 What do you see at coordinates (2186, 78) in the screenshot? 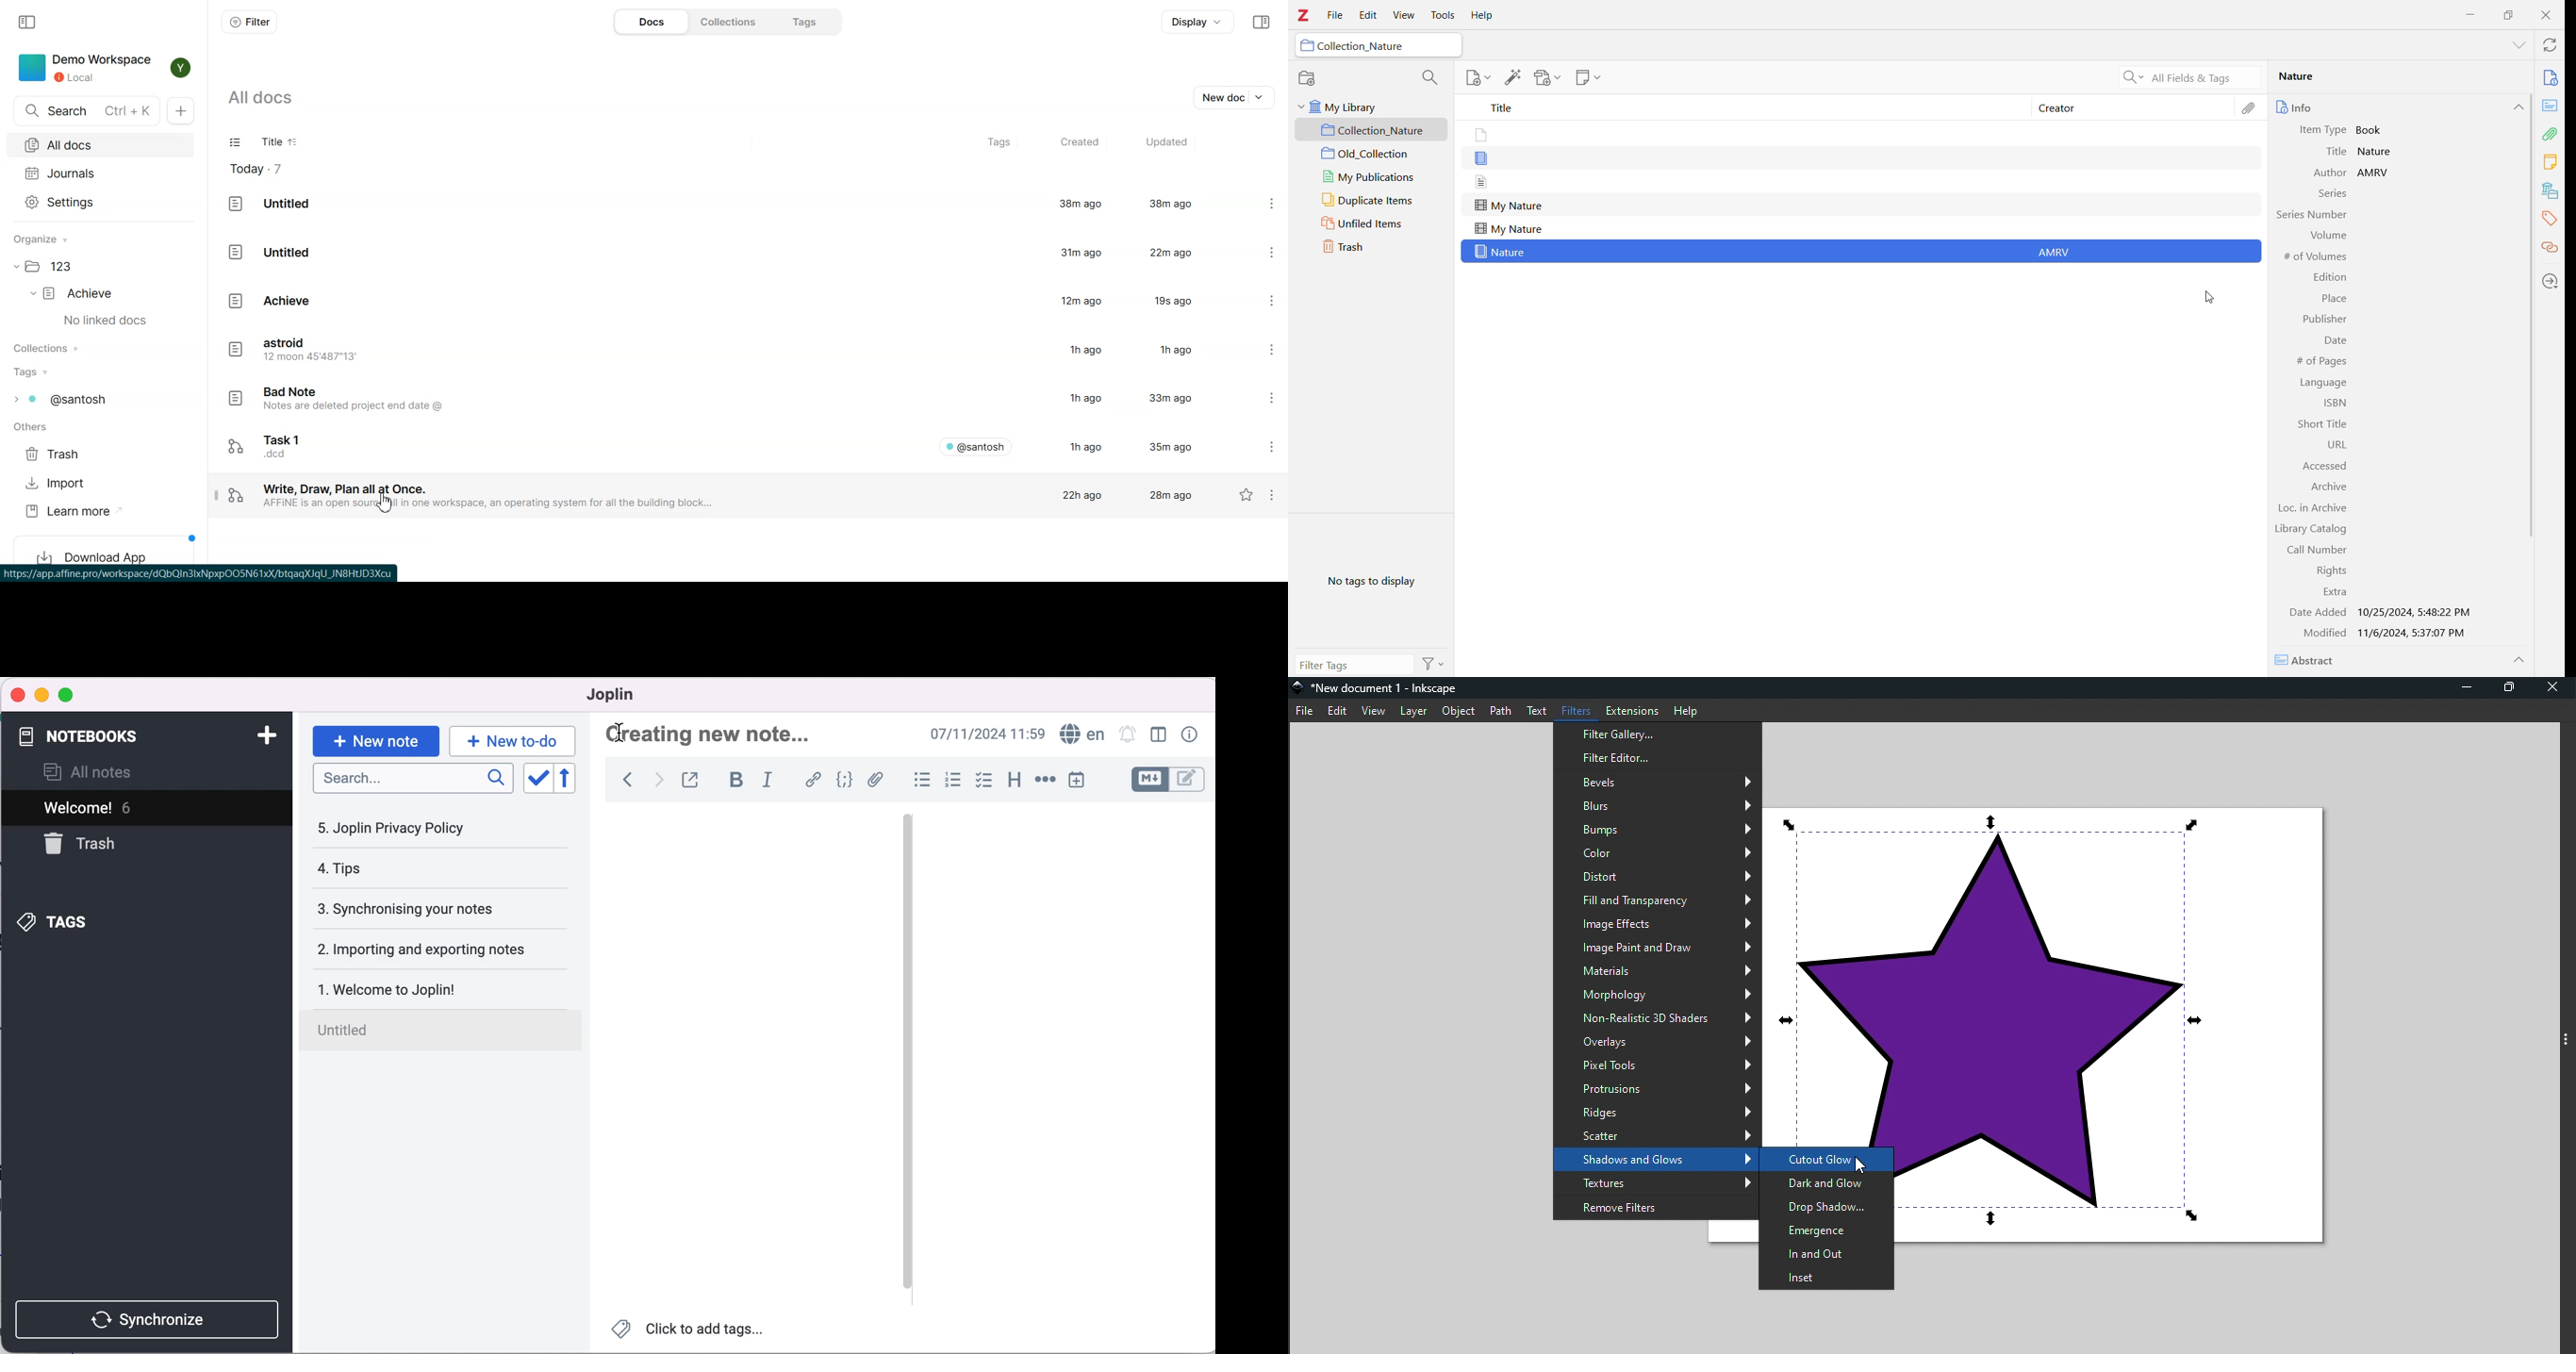
I see `Search All Fields & tags` at bounding box center [2186, 78].